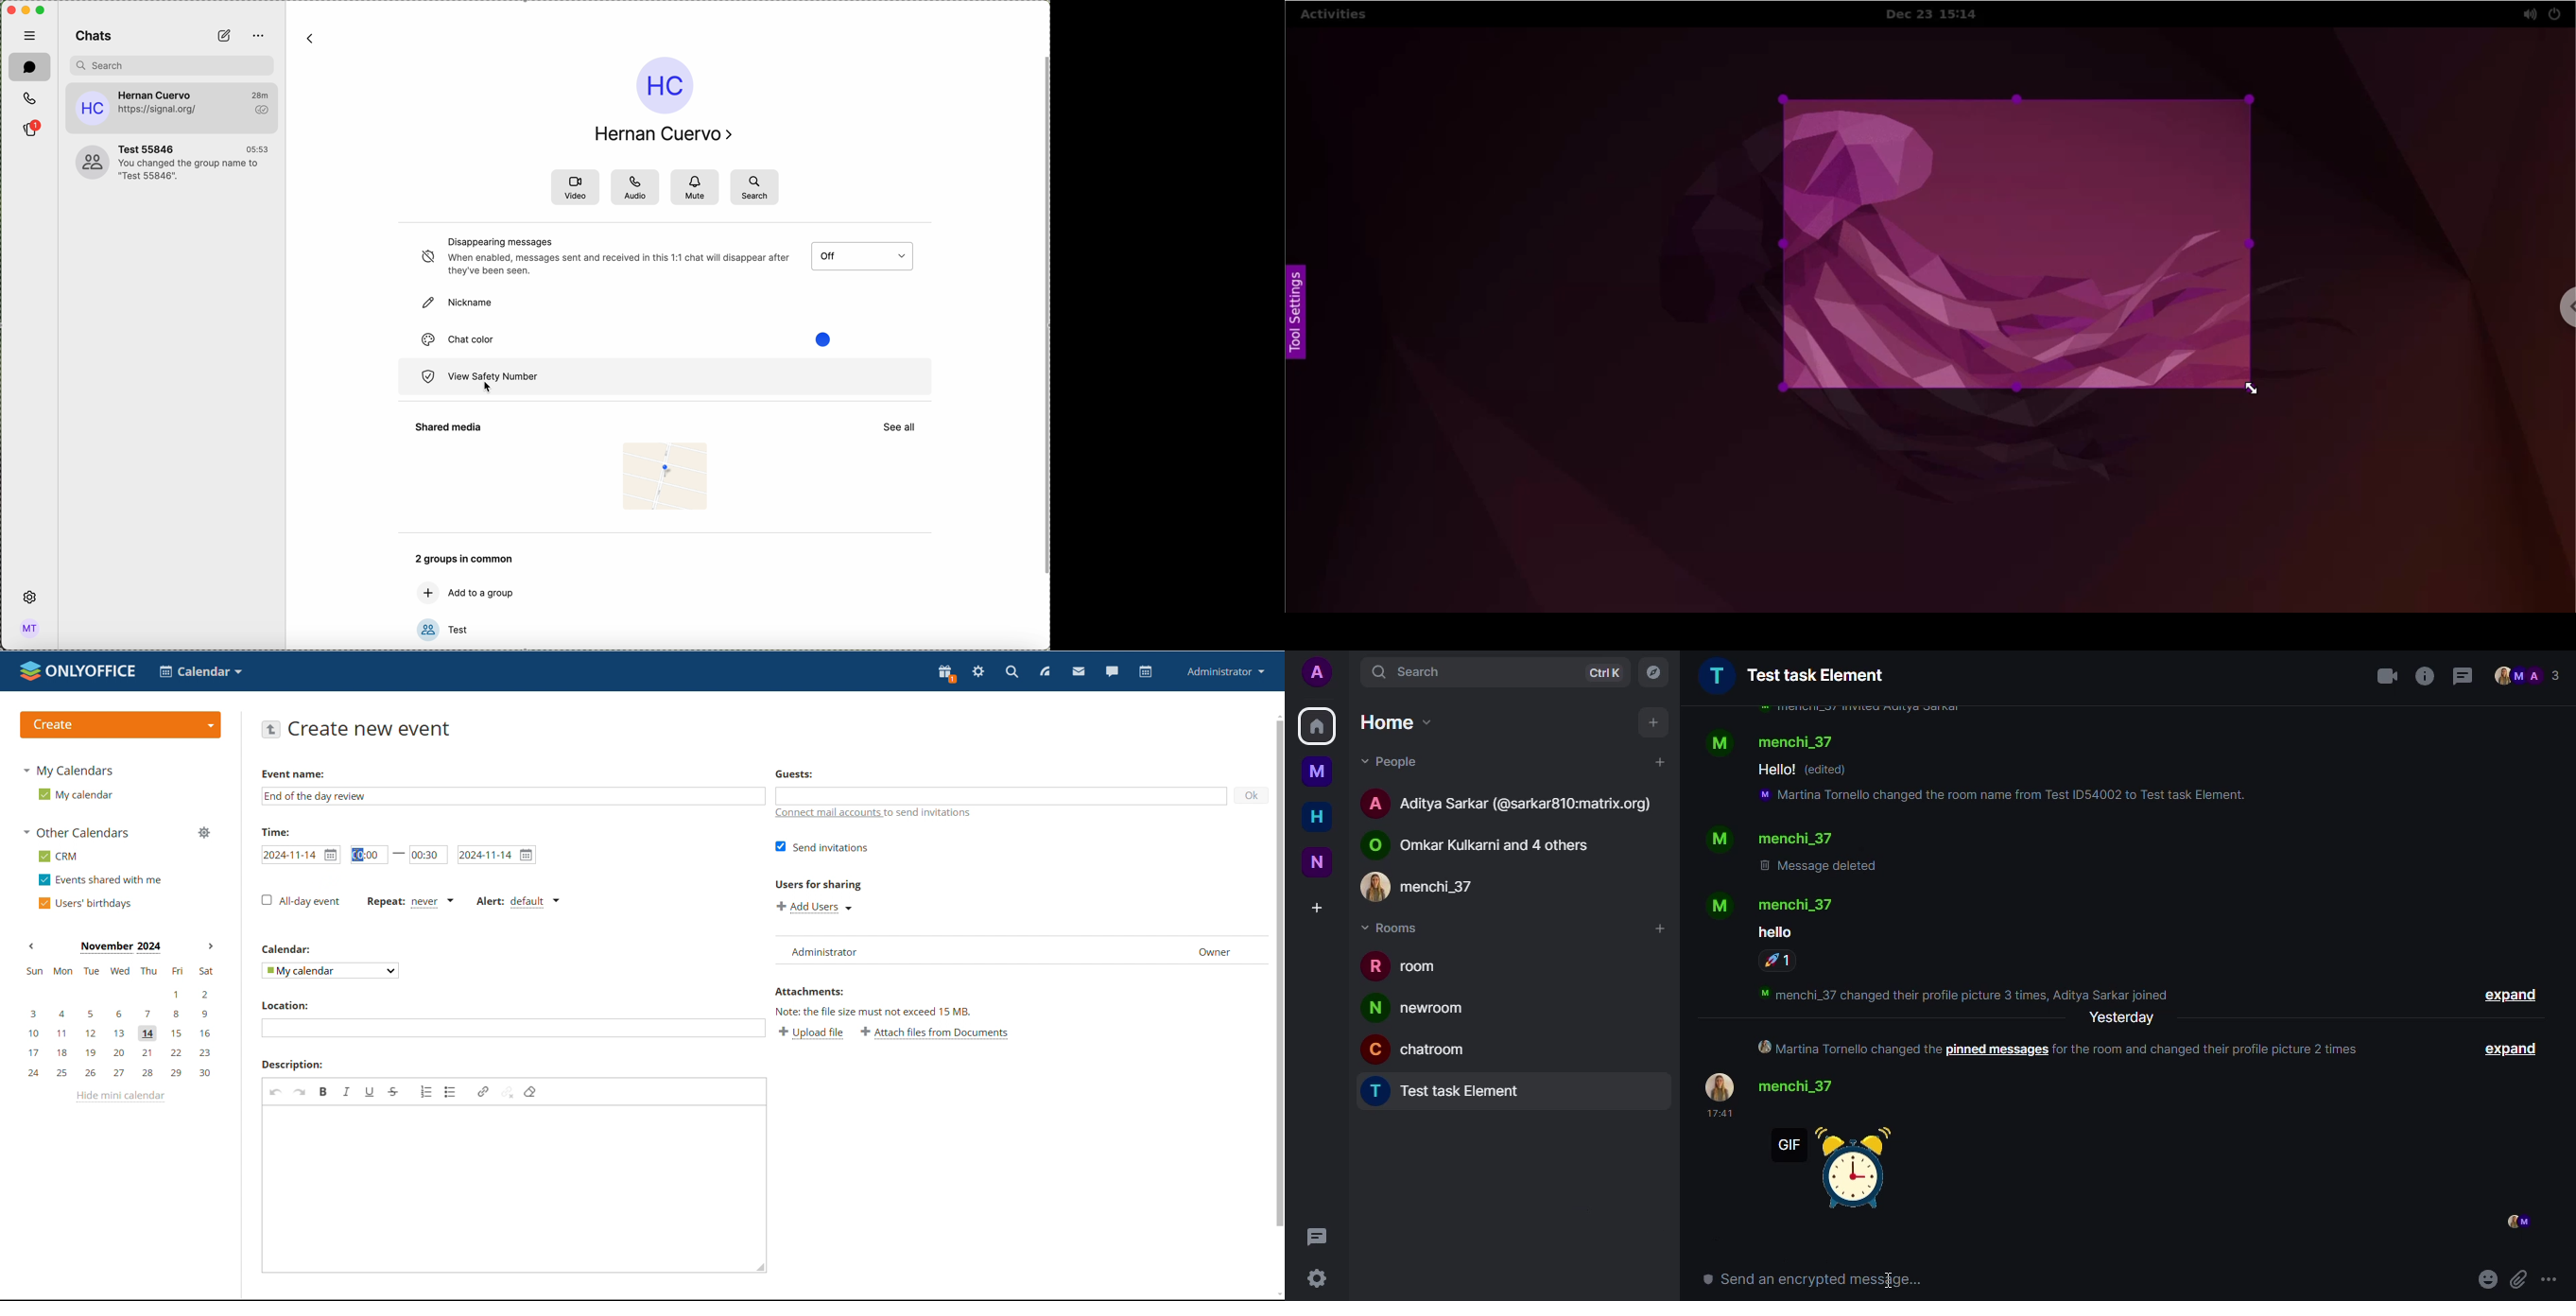 This screenshot has width=2576, height=1316. Describe the element at coordinates (1279, 973) in the screenshot. I see `scrollbar` at that location.